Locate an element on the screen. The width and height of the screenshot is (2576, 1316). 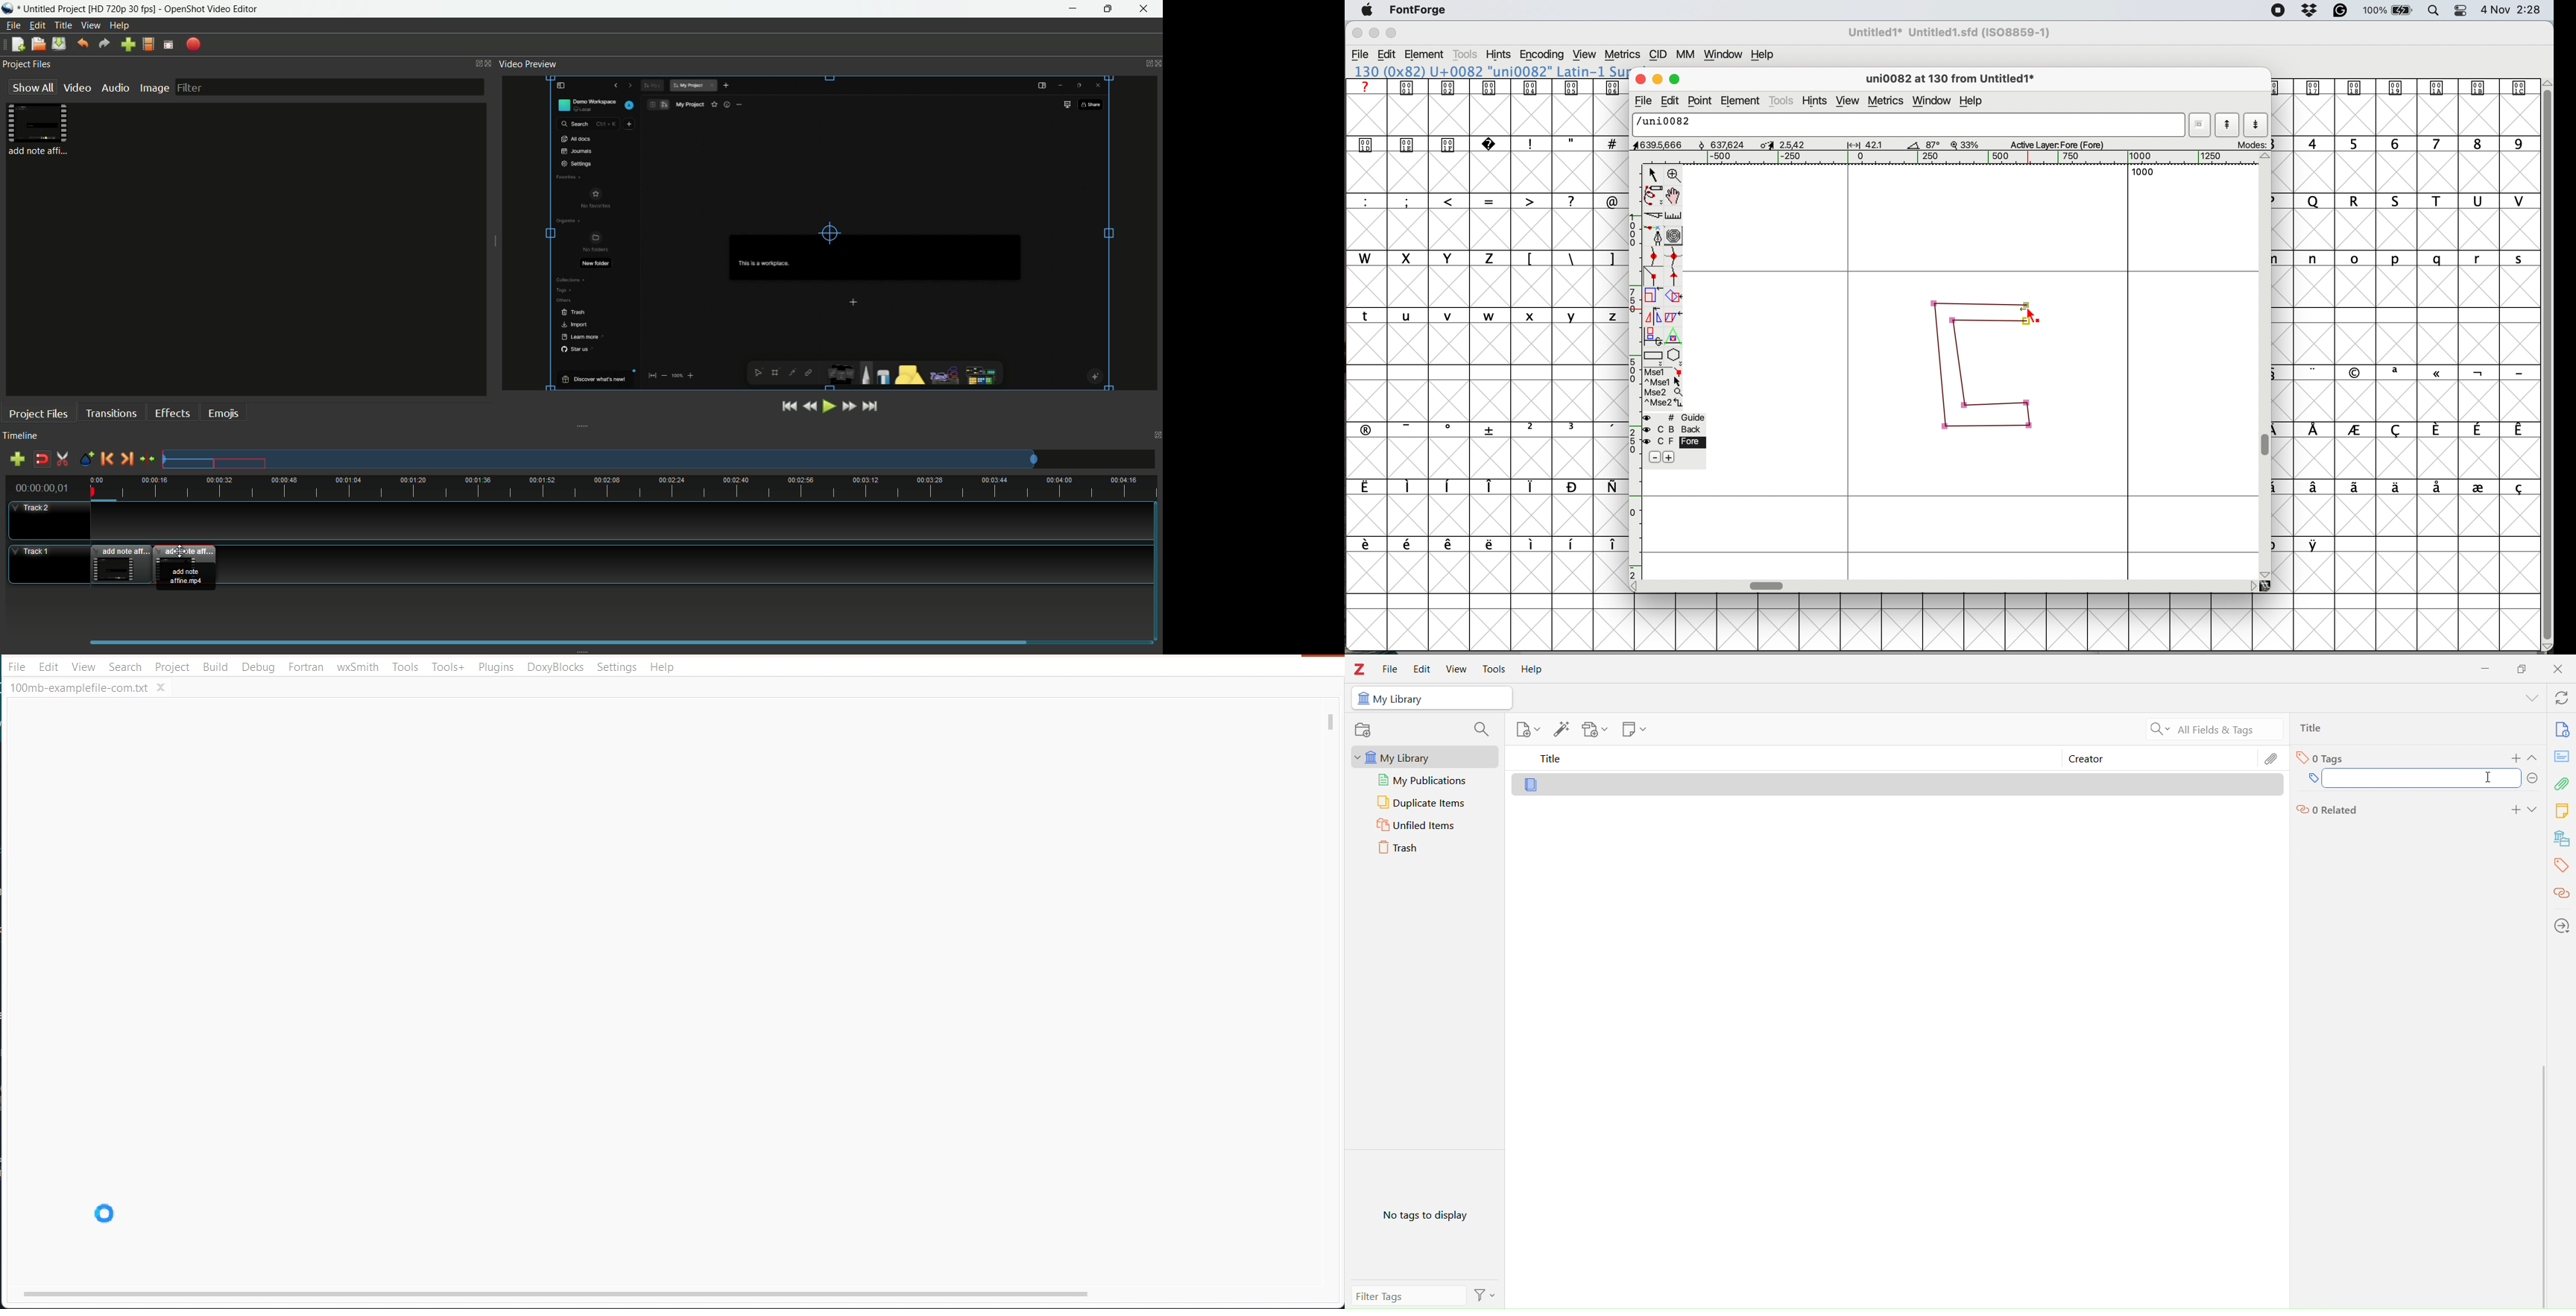
My Library is located at coordinates (1432, 698).